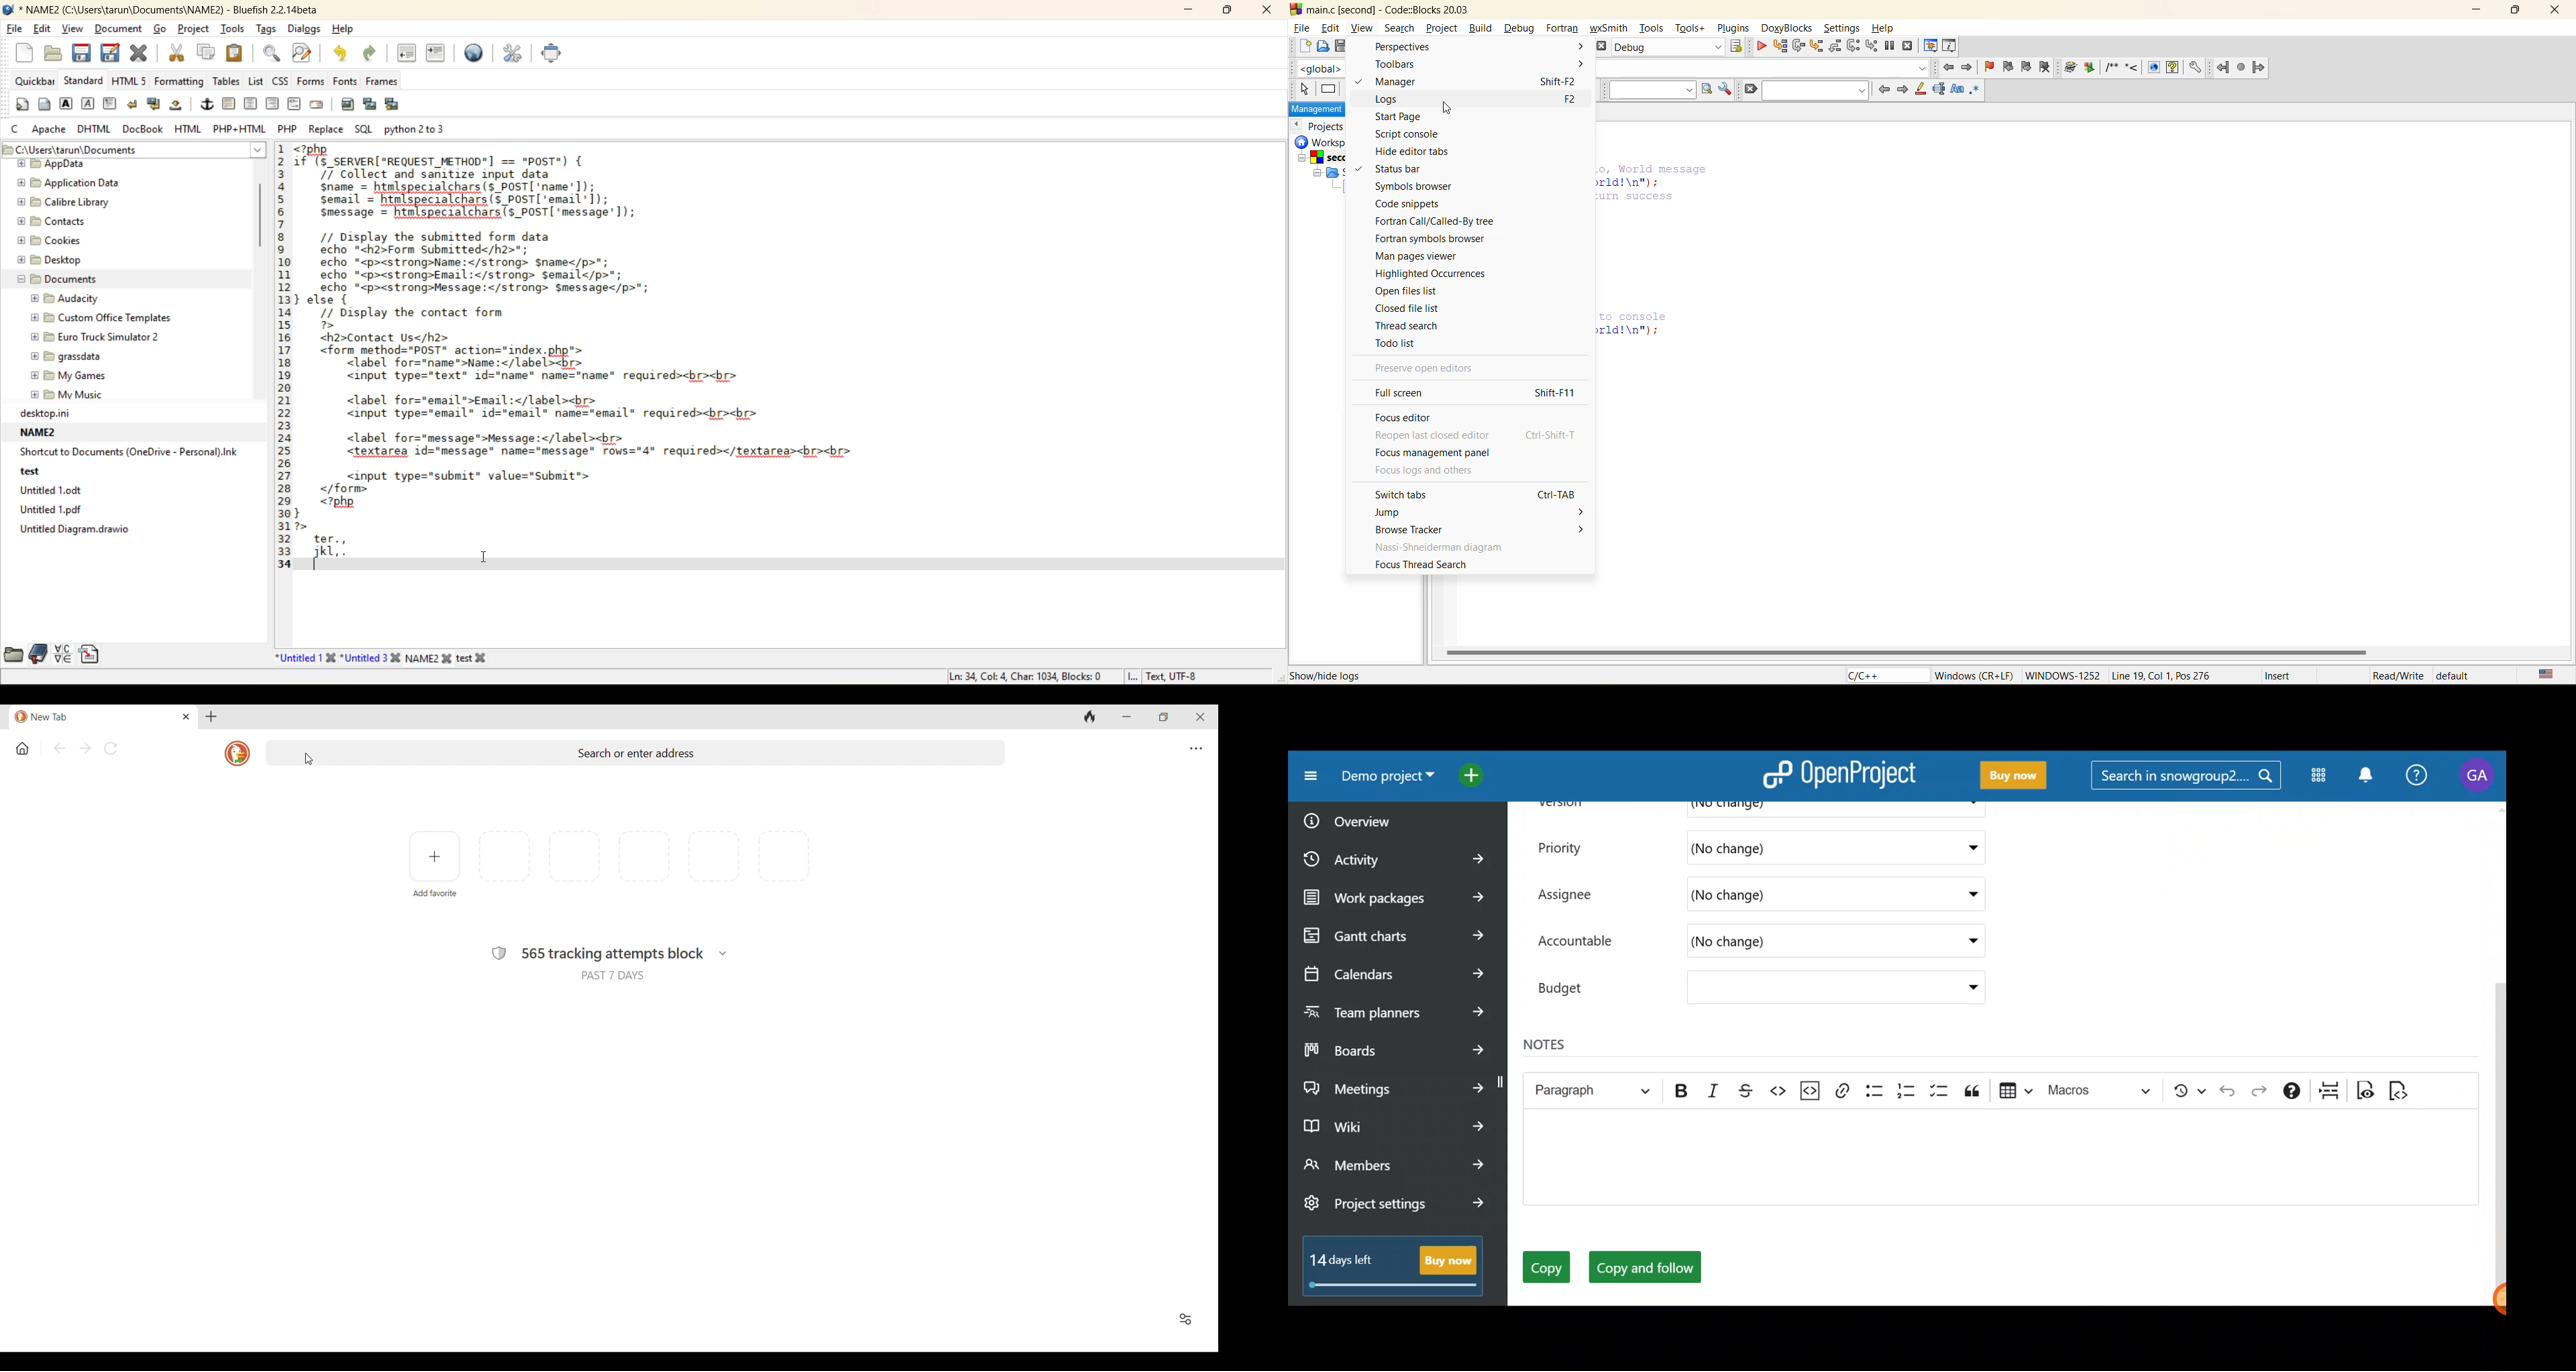 This screenshot has width=2576, height=1372. I want to click on Bulleted list, so click(1877, 1090).